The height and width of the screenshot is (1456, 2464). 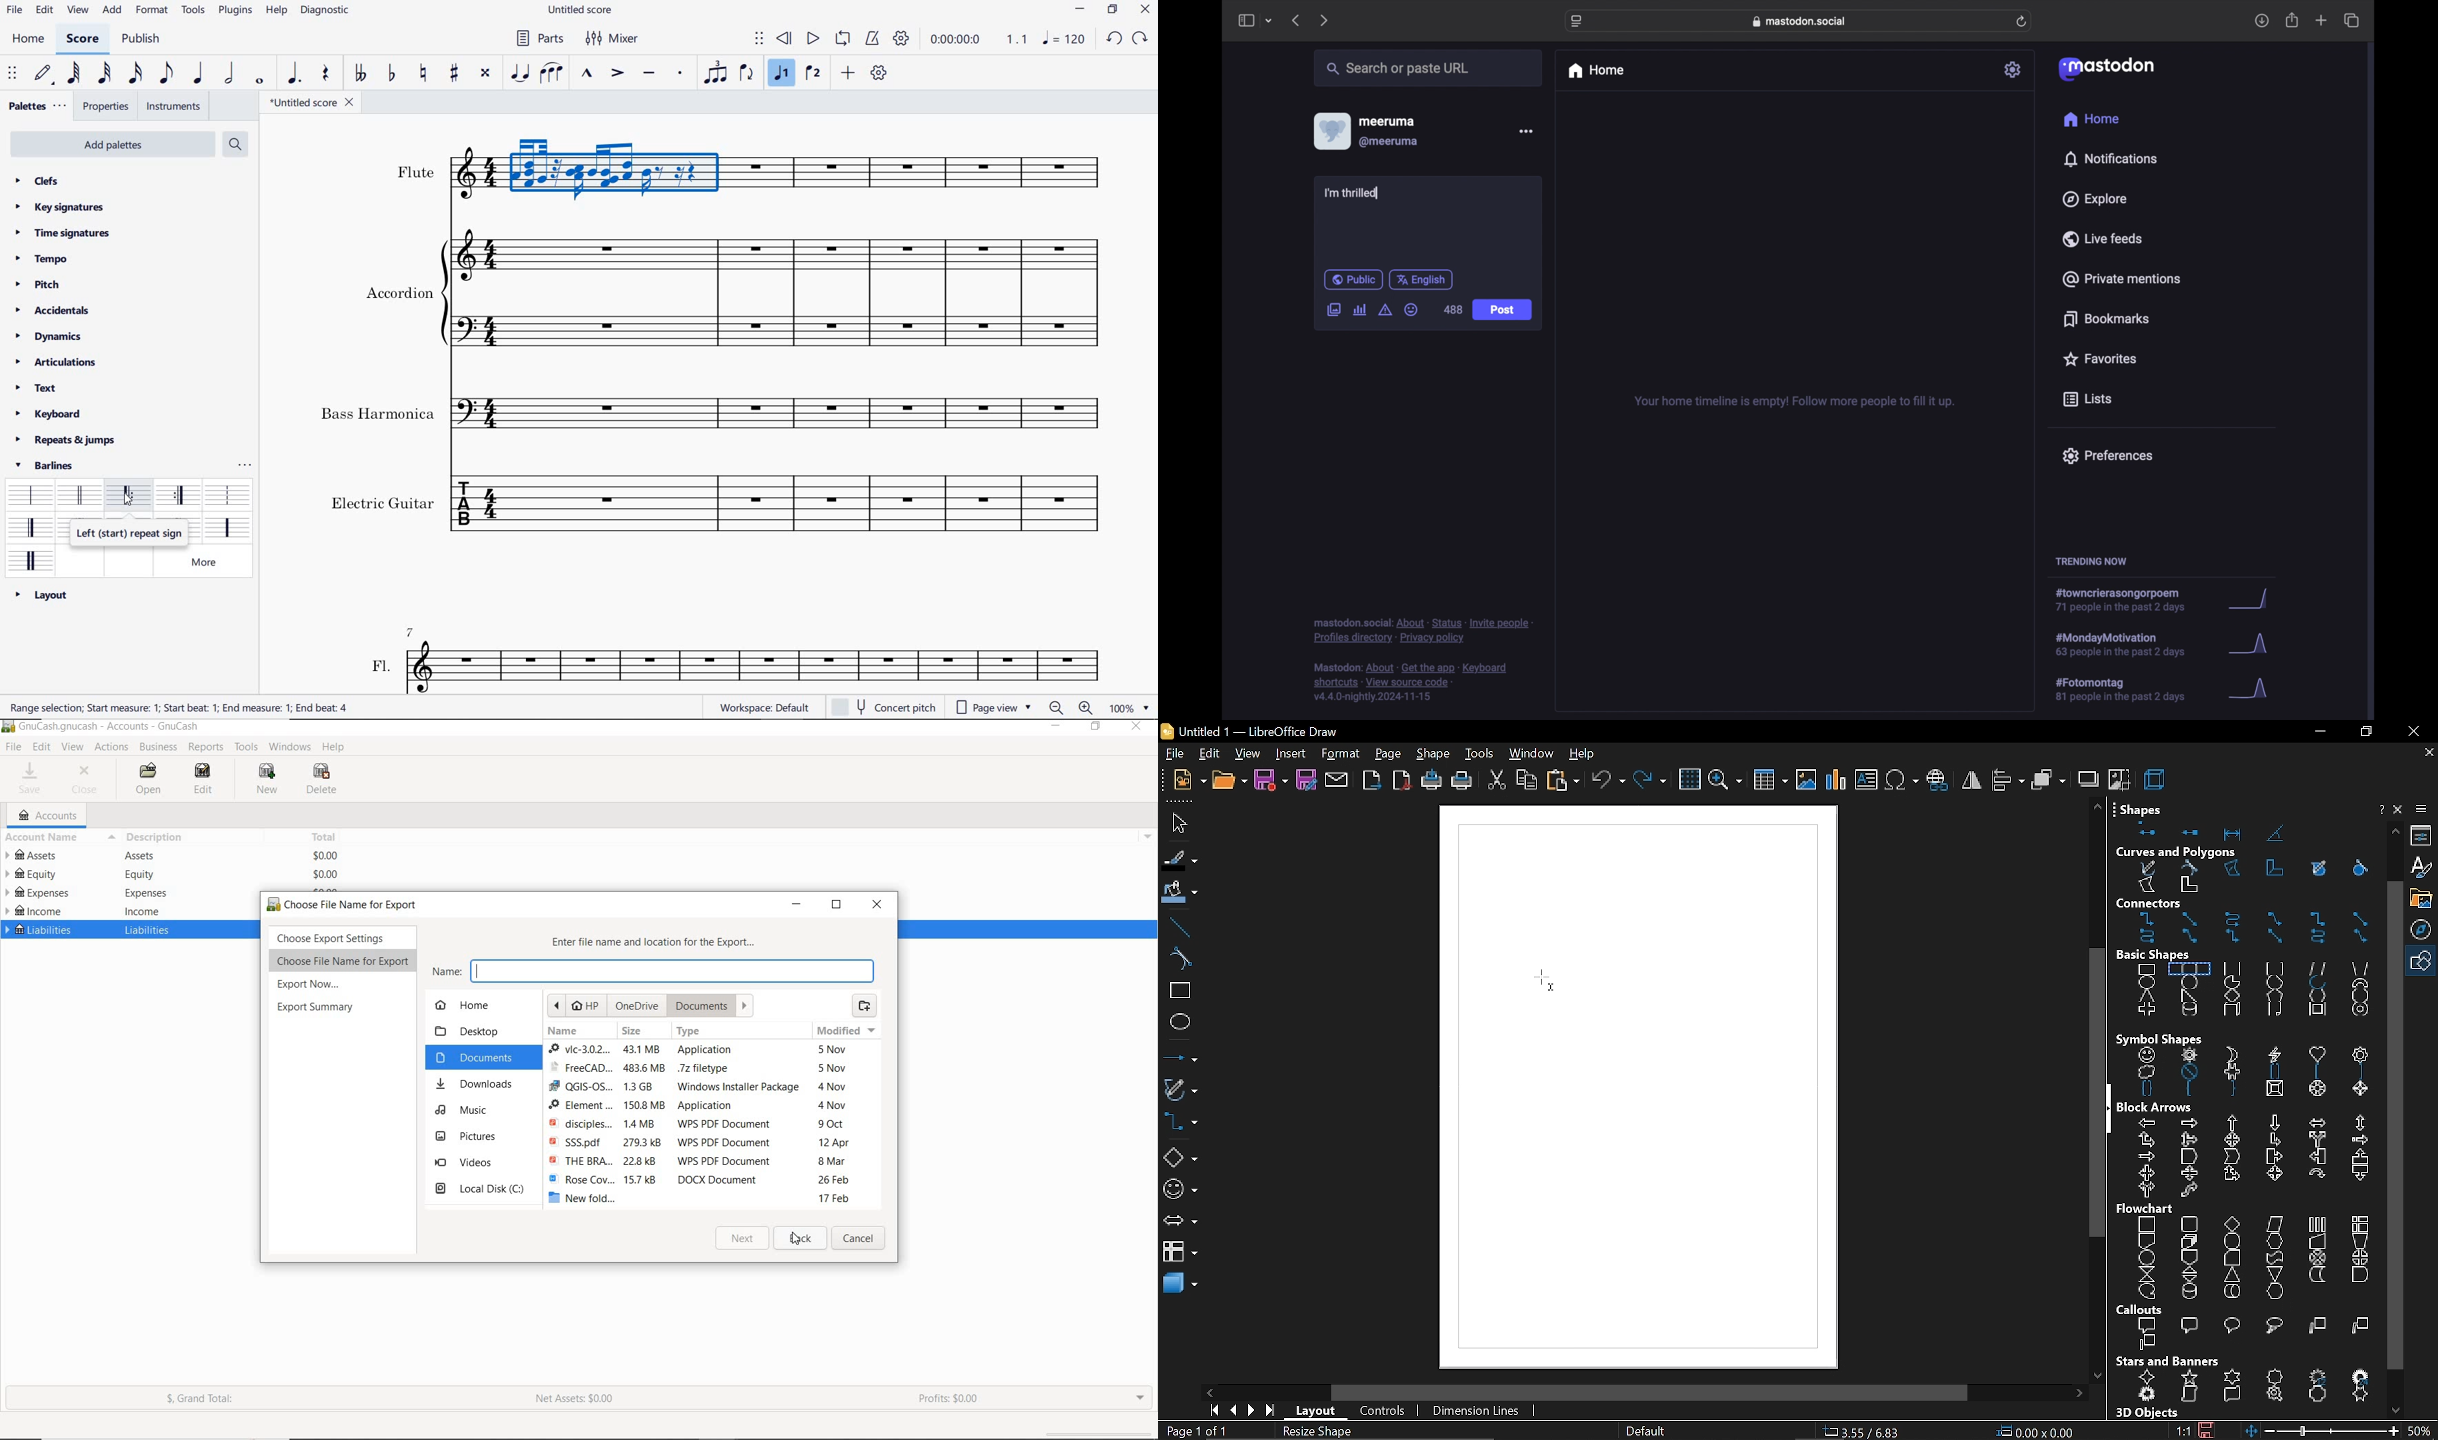 I want to click on add, so click(x=113, y=10).